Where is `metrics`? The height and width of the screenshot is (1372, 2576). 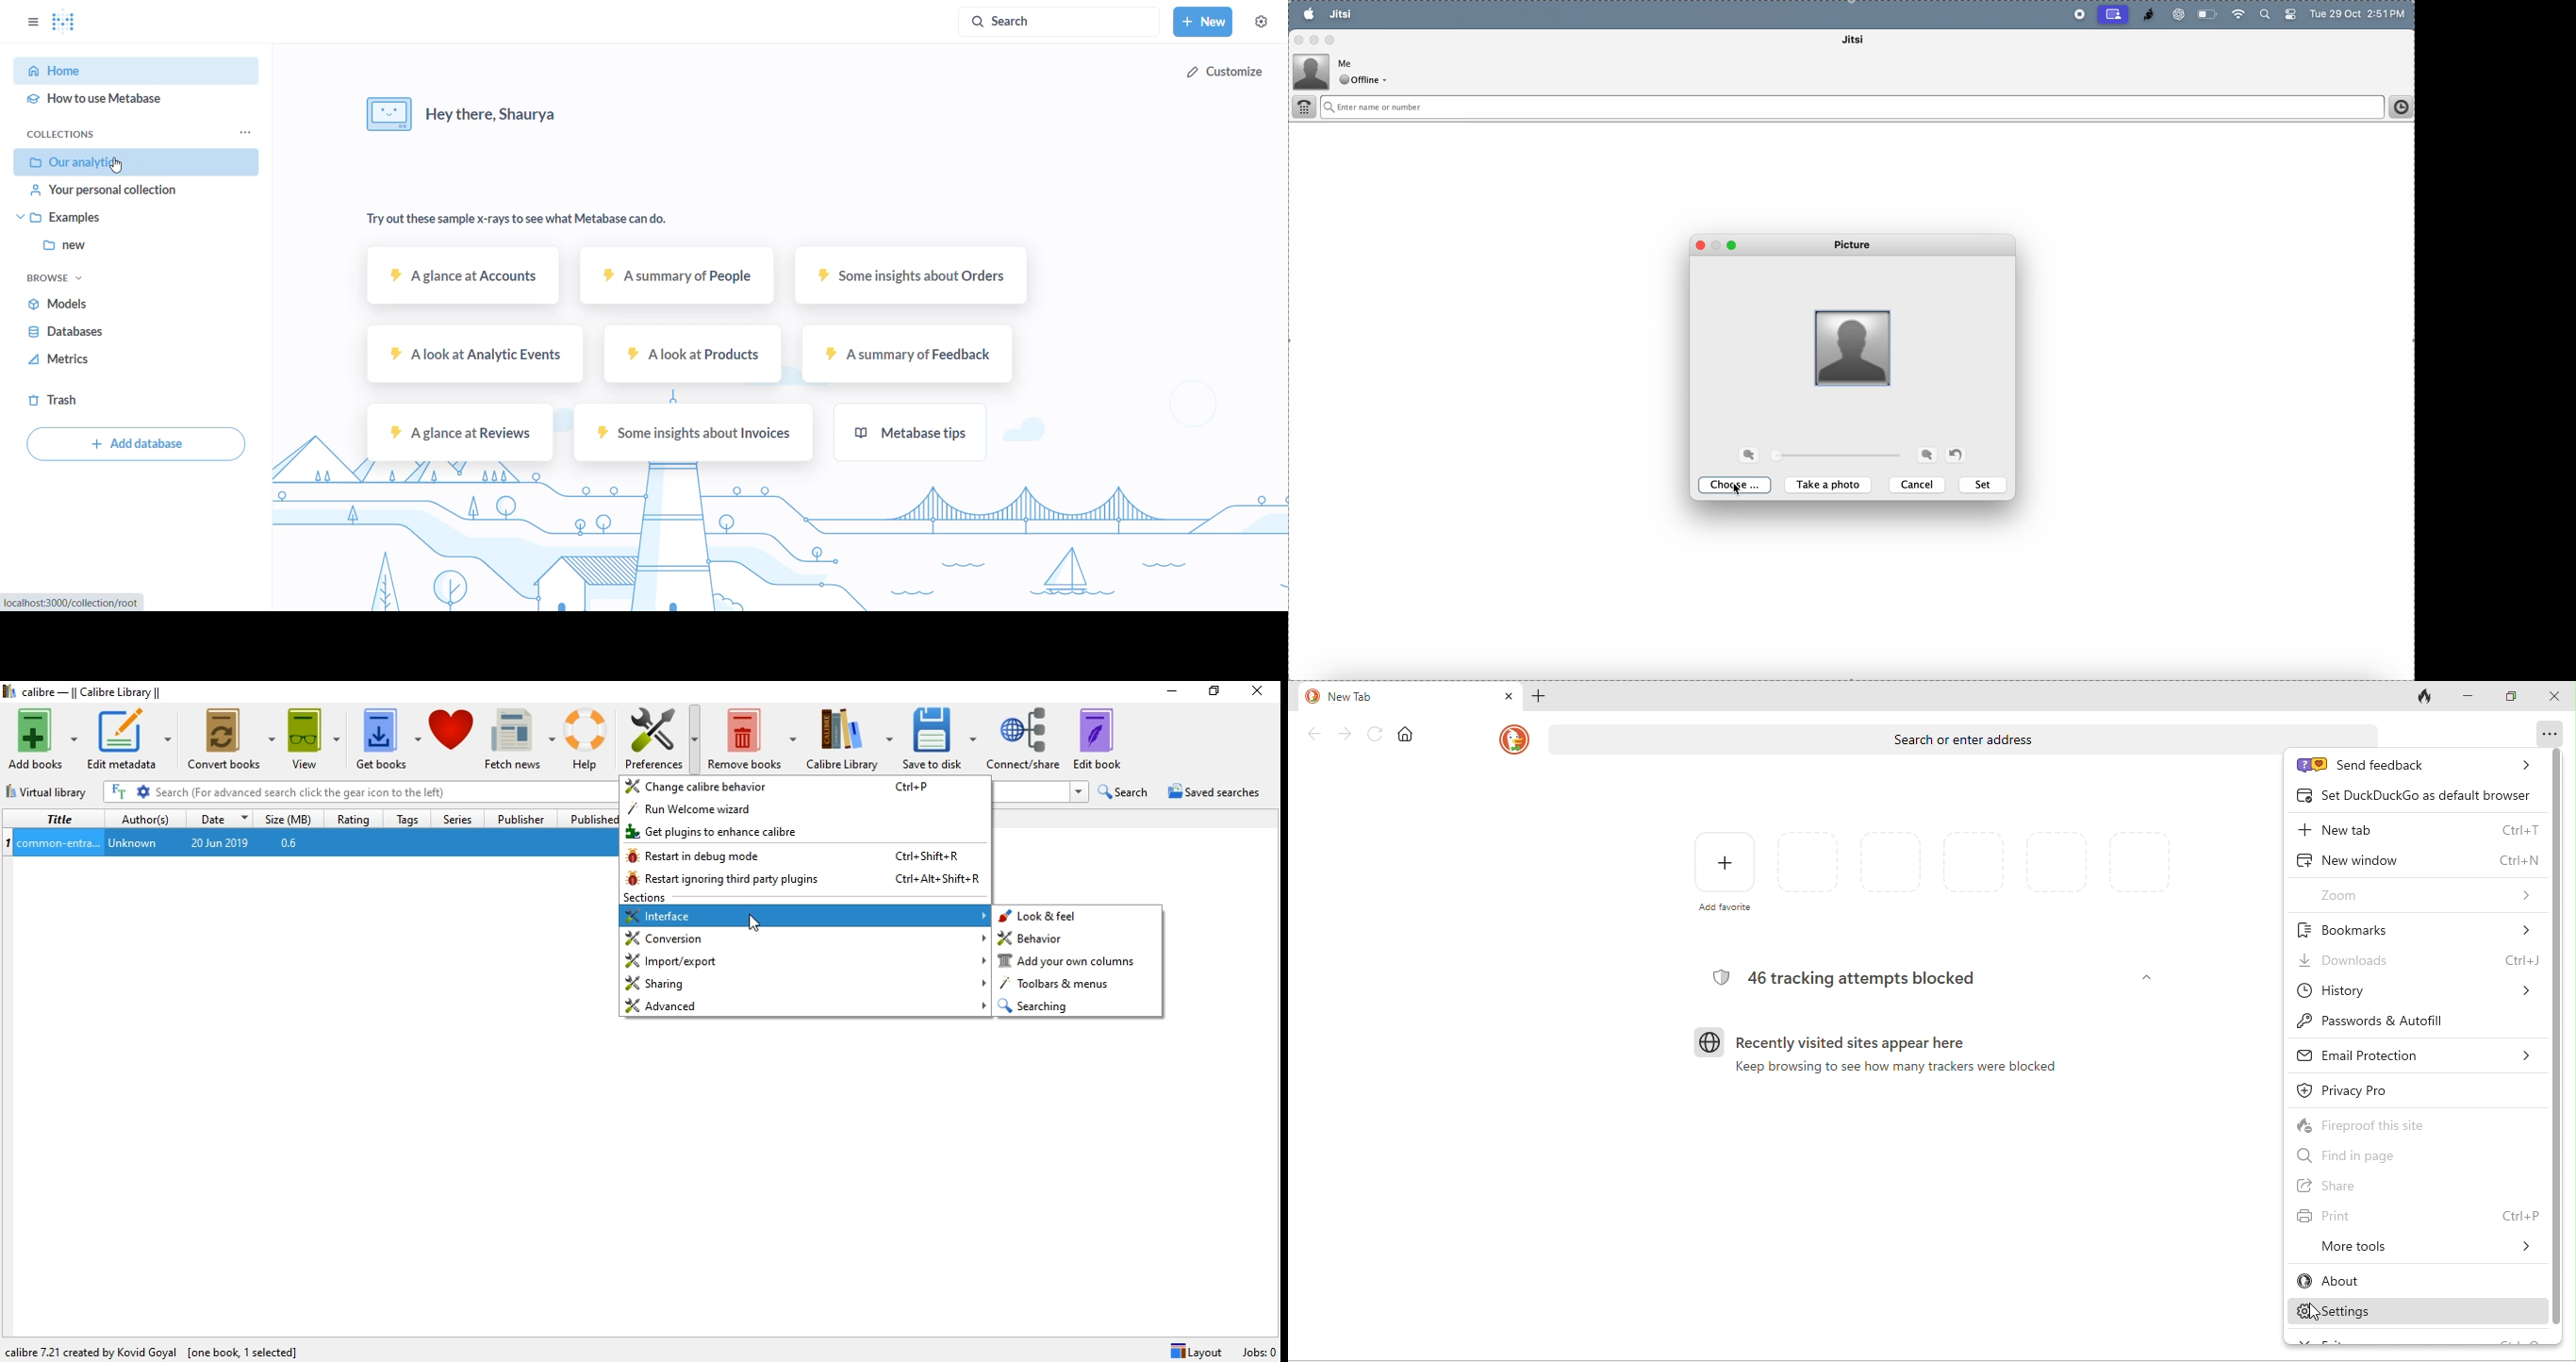 metrics is located at coordinates (130, 363).